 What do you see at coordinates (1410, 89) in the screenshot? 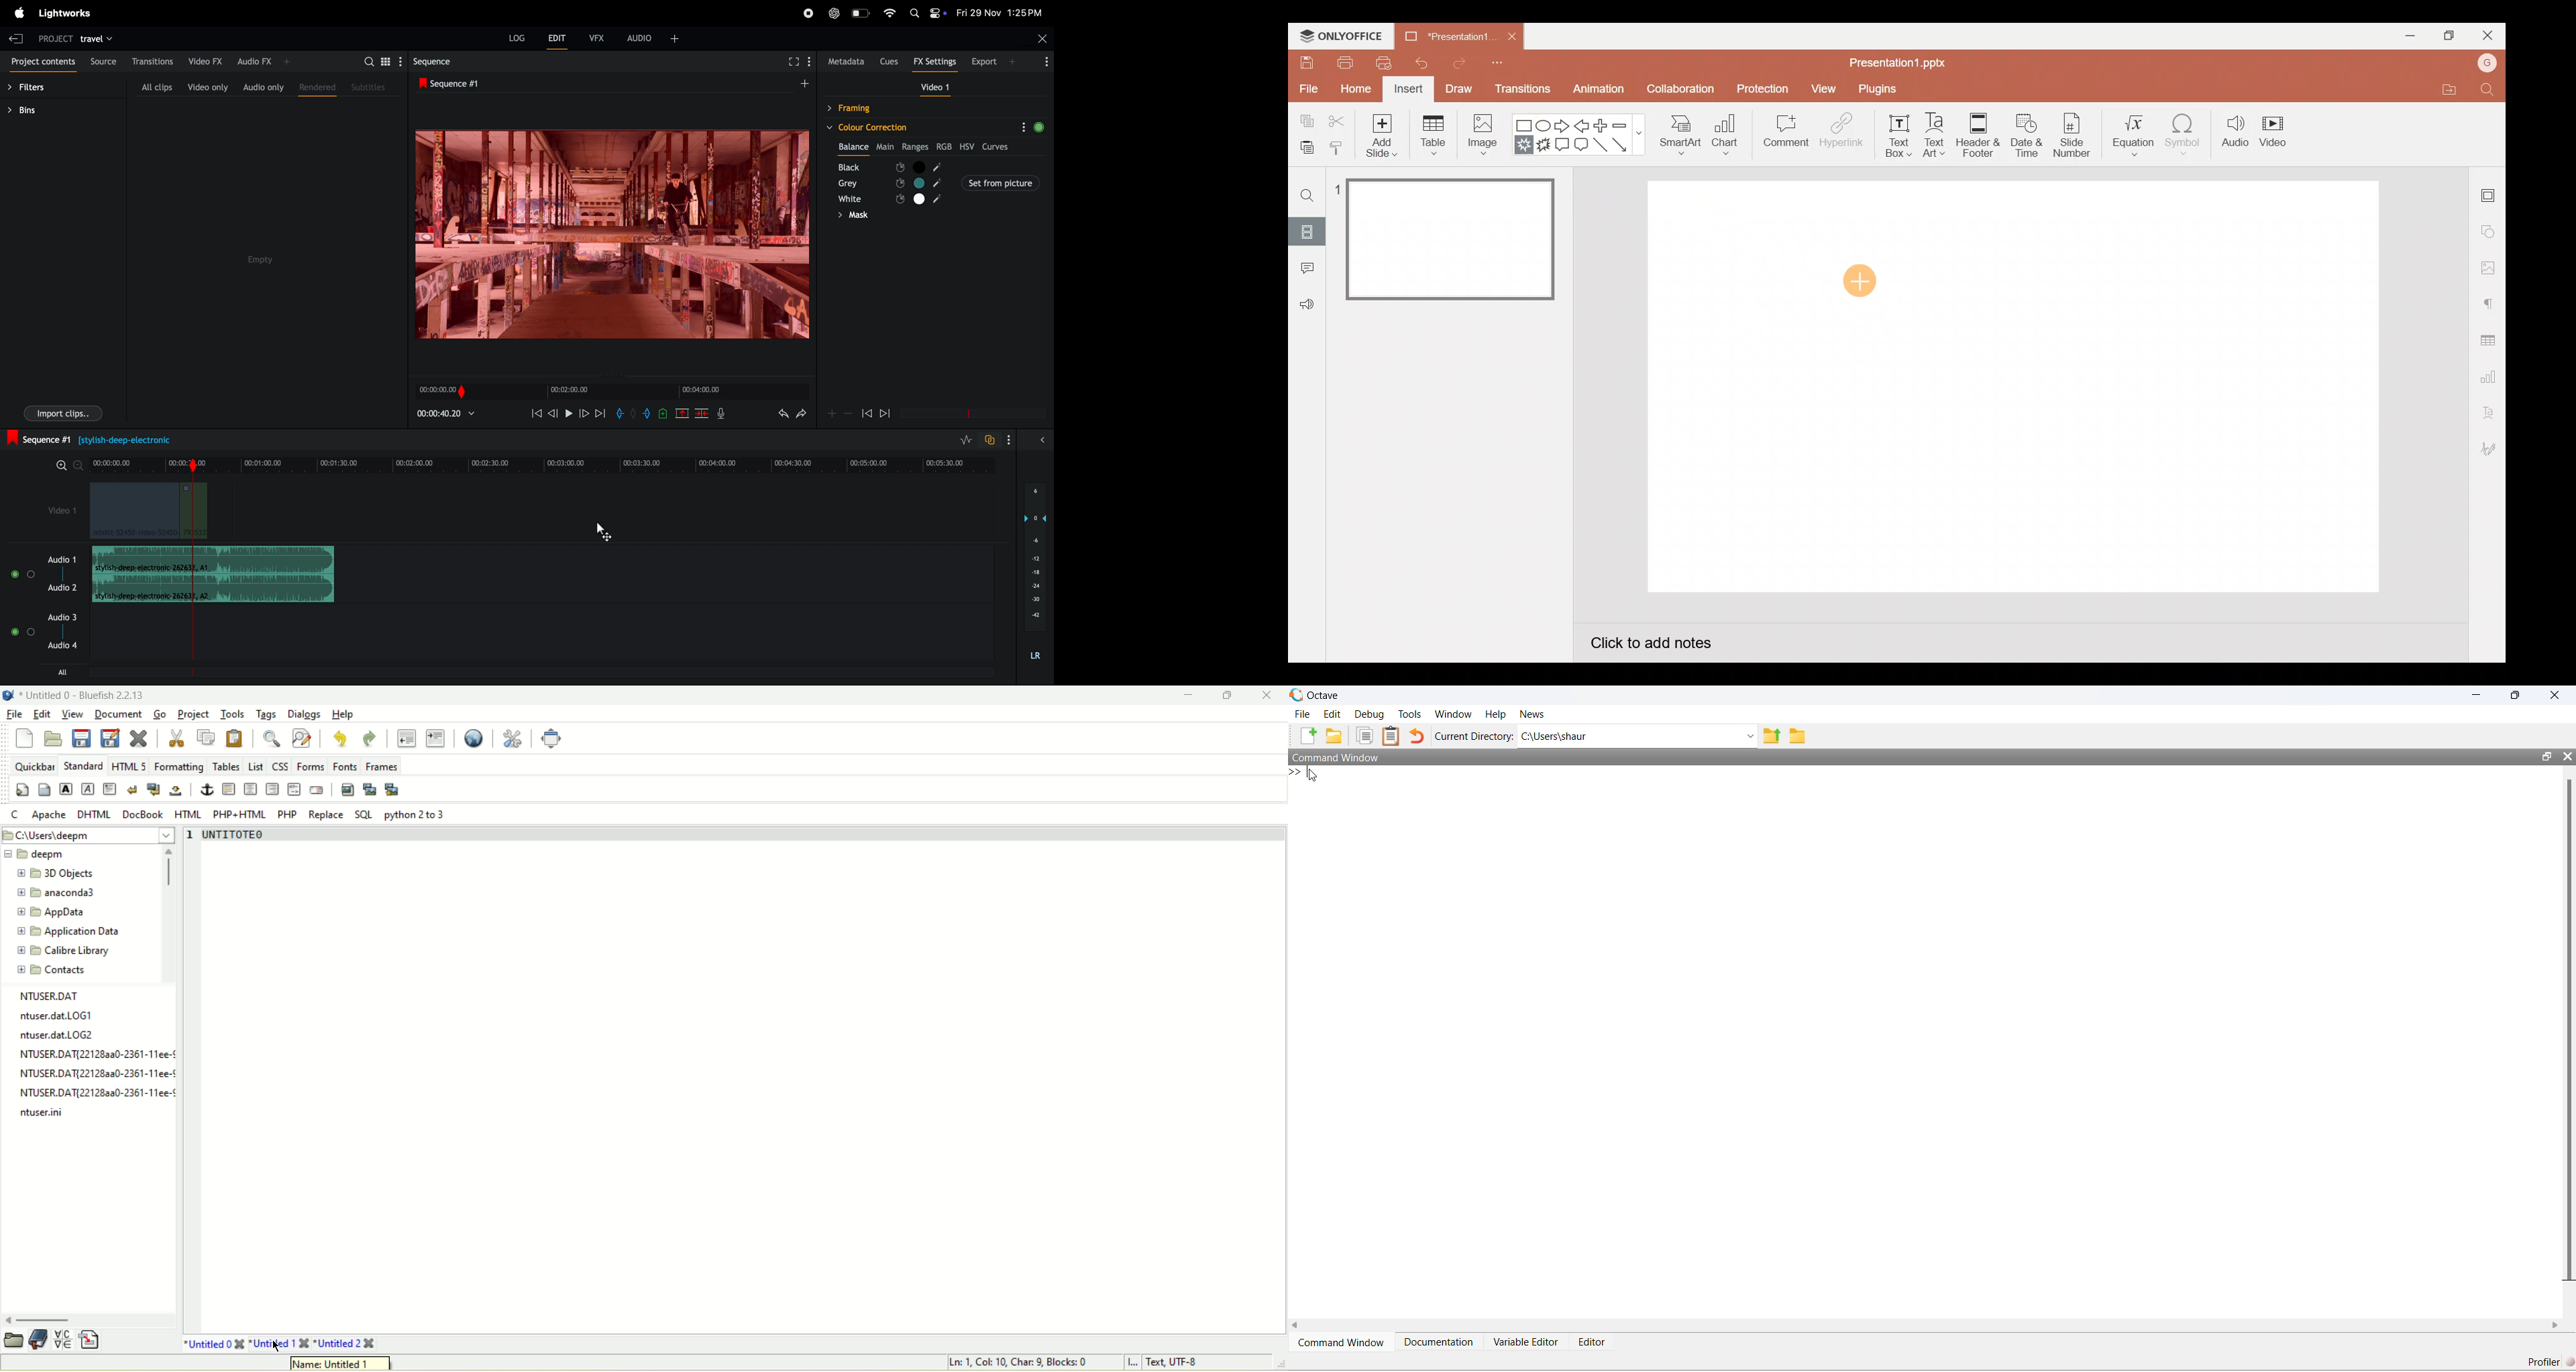
I see `Insert` at bounding box center [1410, 89].